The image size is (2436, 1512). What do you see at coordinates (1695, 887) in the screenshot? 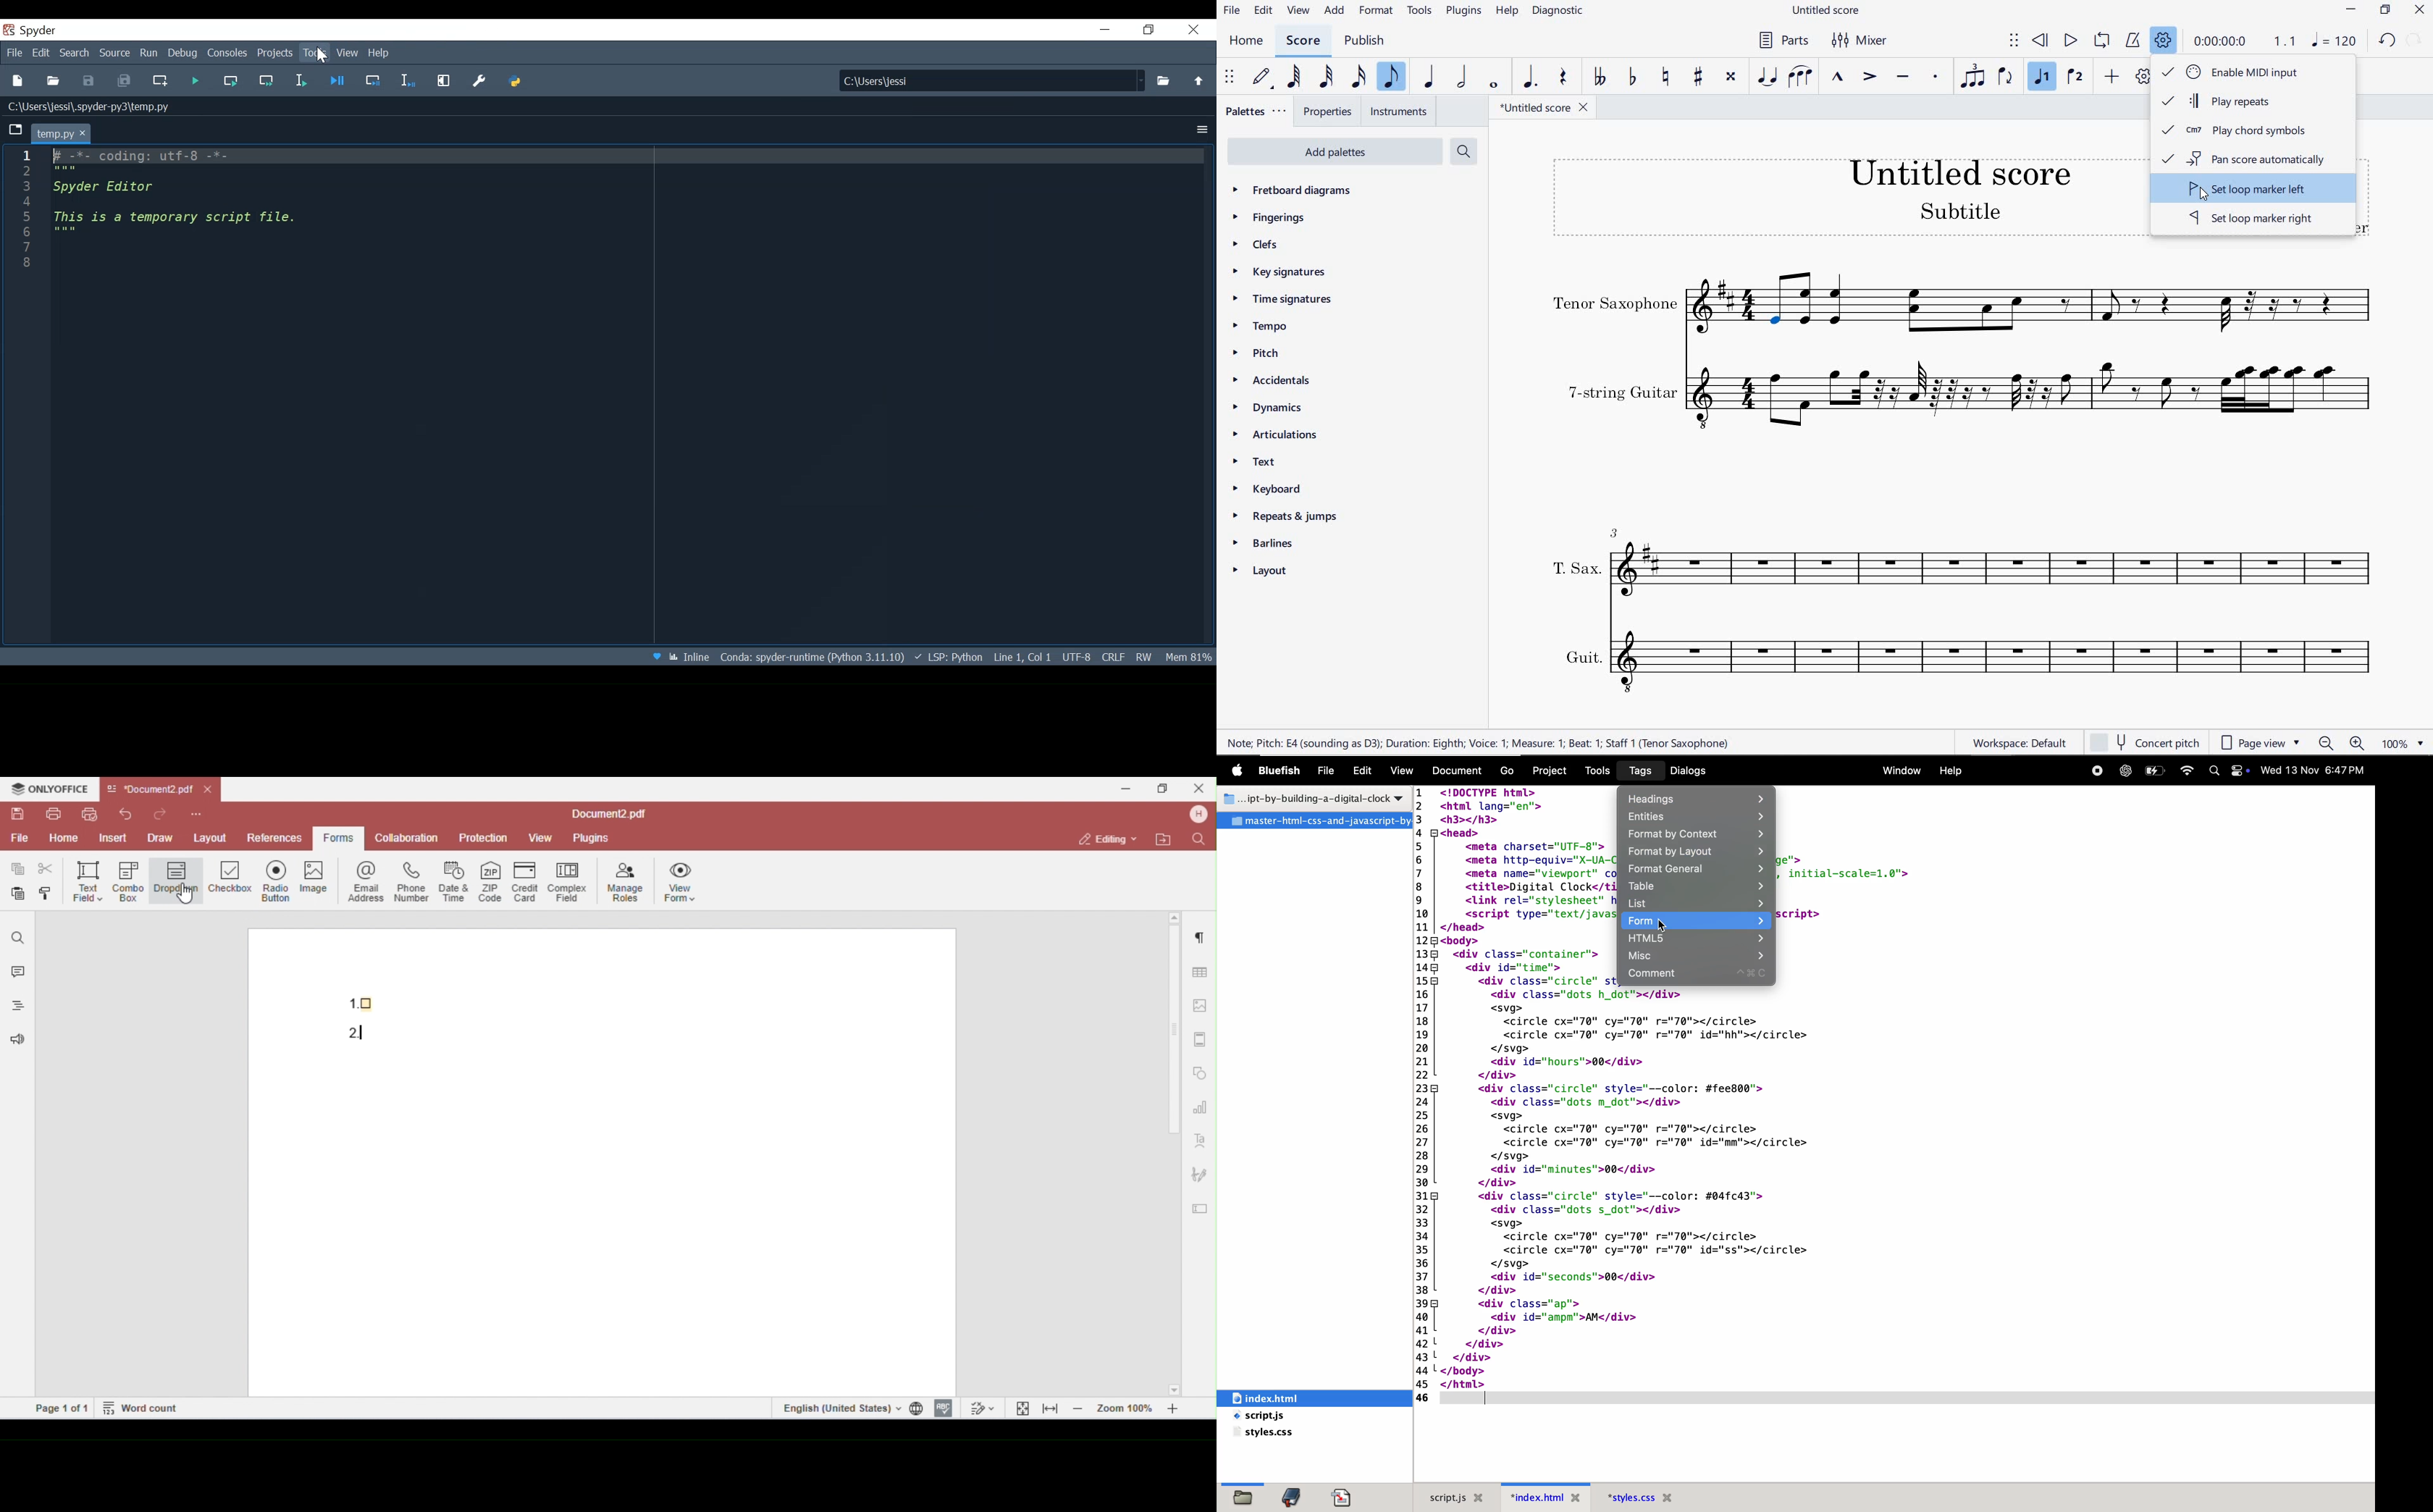
I see `table` at bounding box center [1695, 887].